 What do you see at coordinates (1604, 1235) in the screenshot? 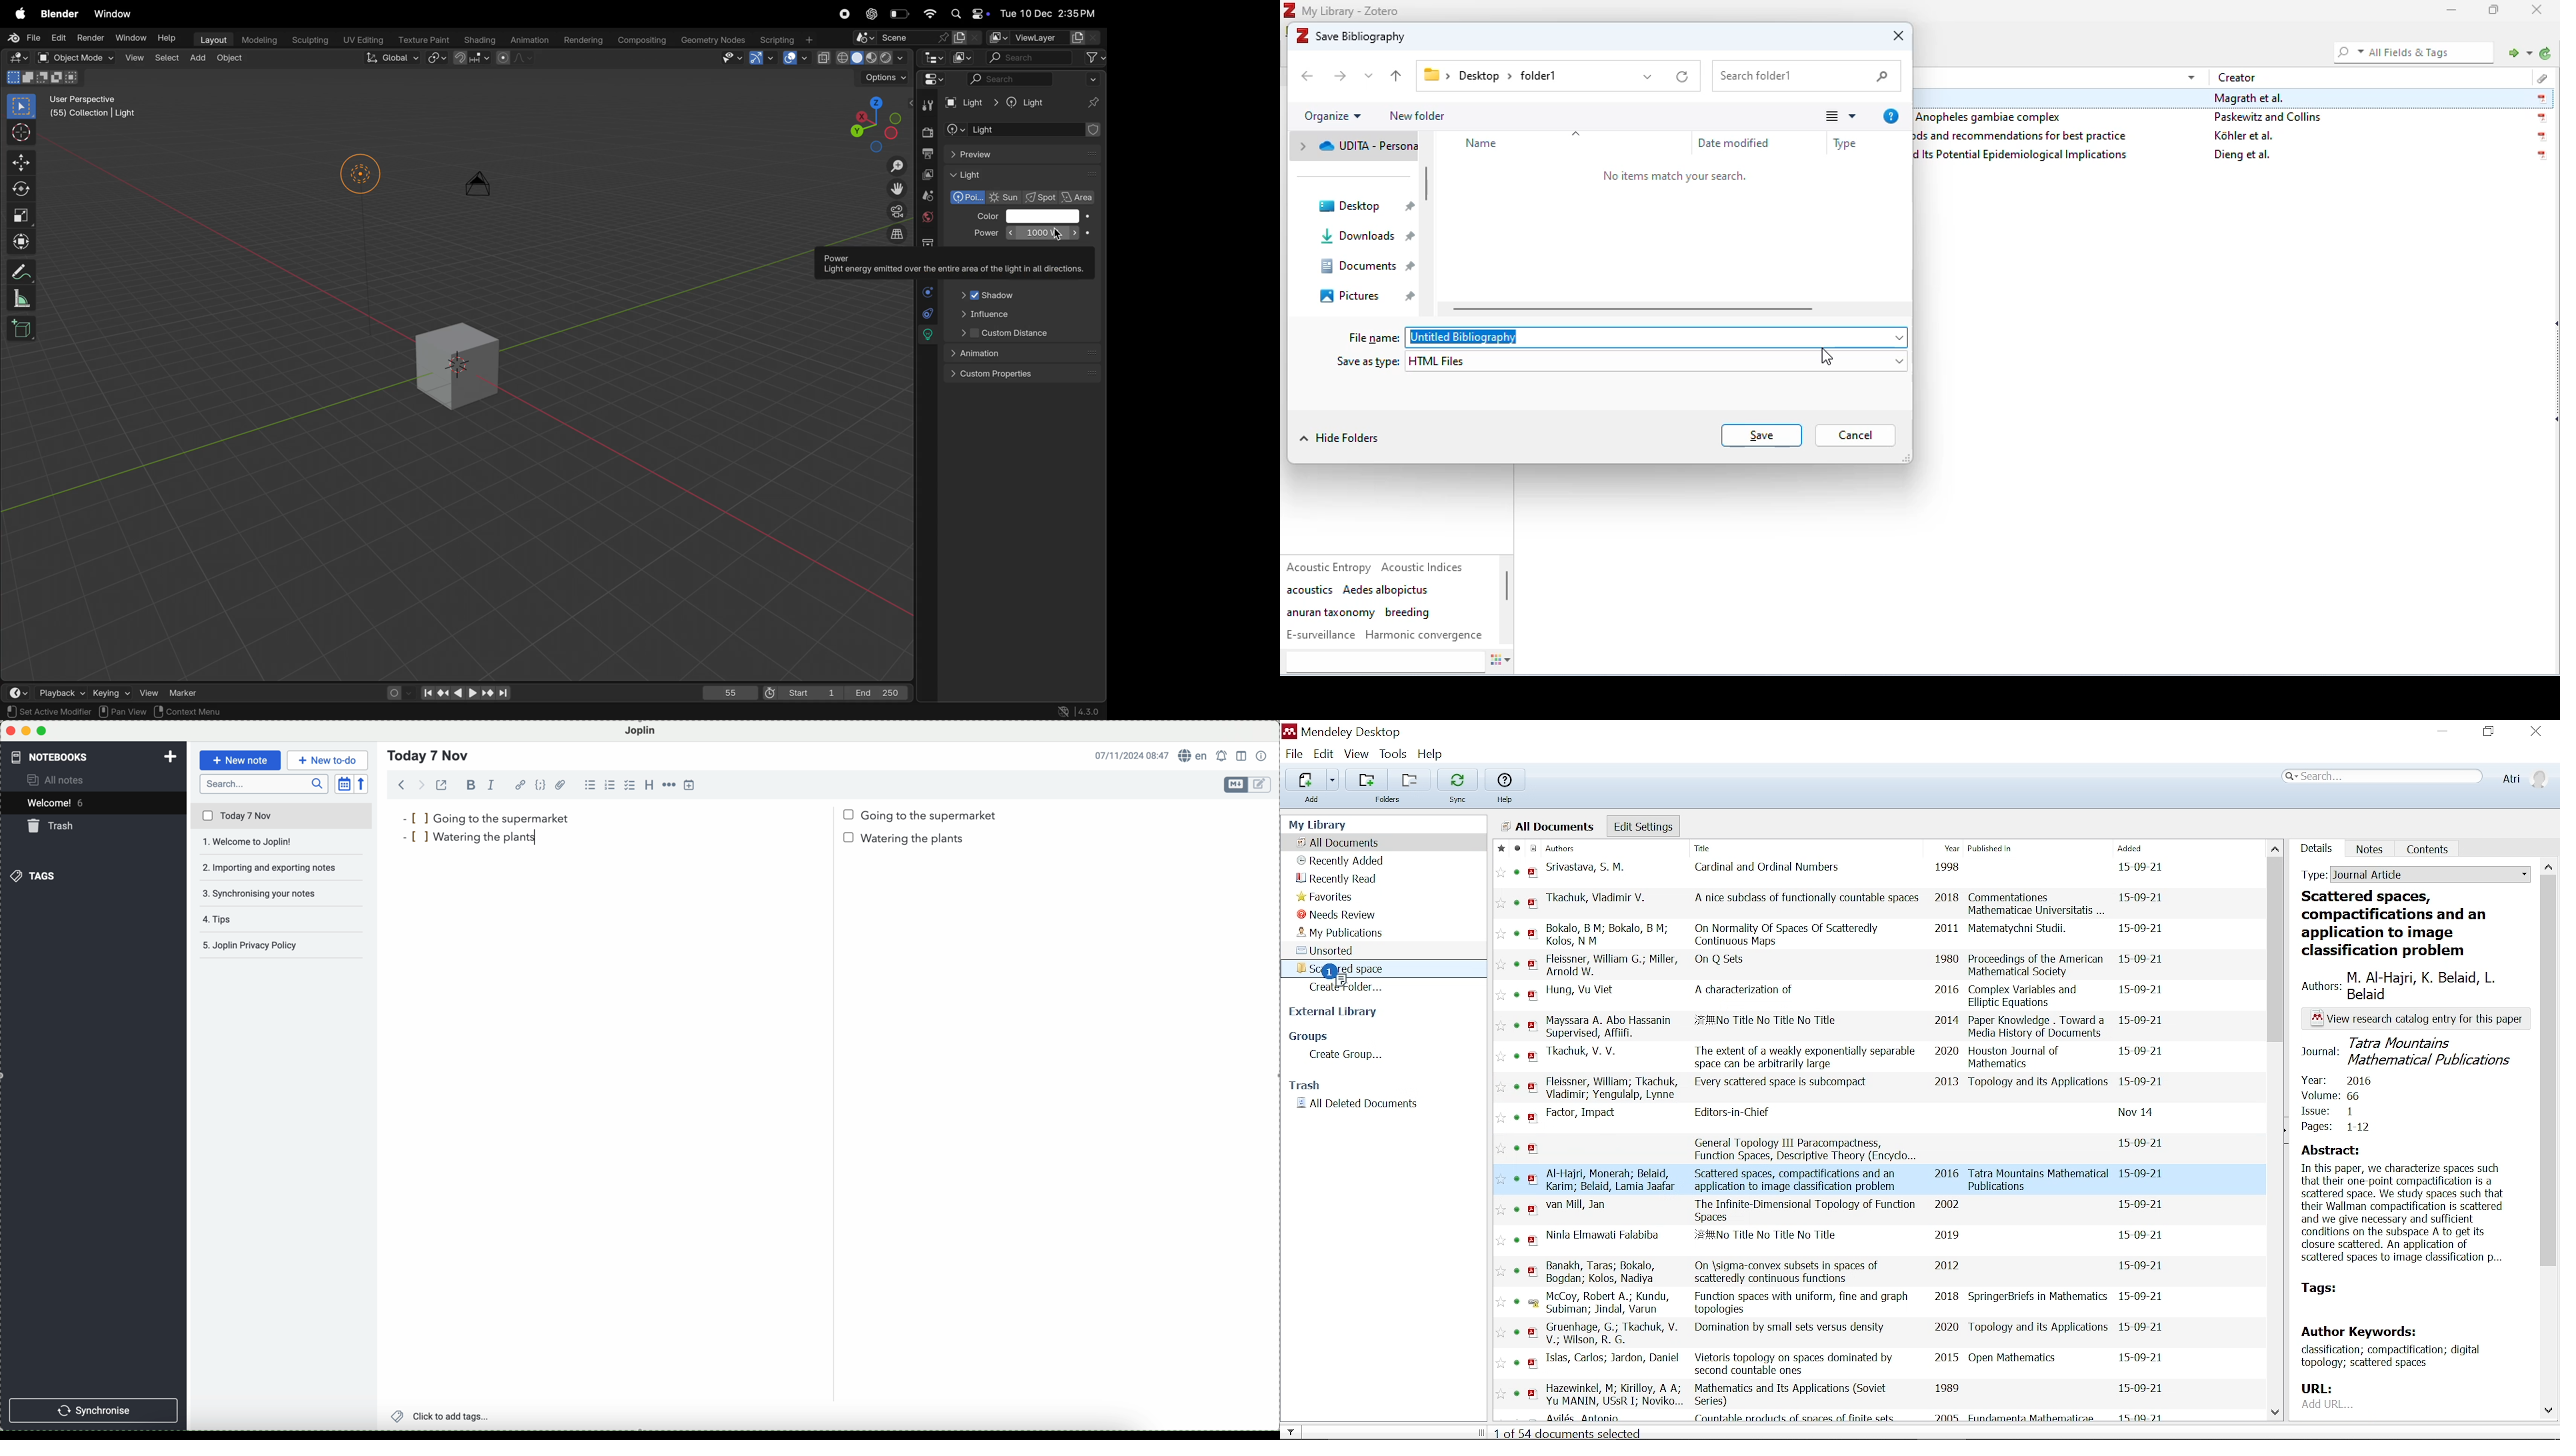
I see `authors` at bounding box center [1604, 1235].